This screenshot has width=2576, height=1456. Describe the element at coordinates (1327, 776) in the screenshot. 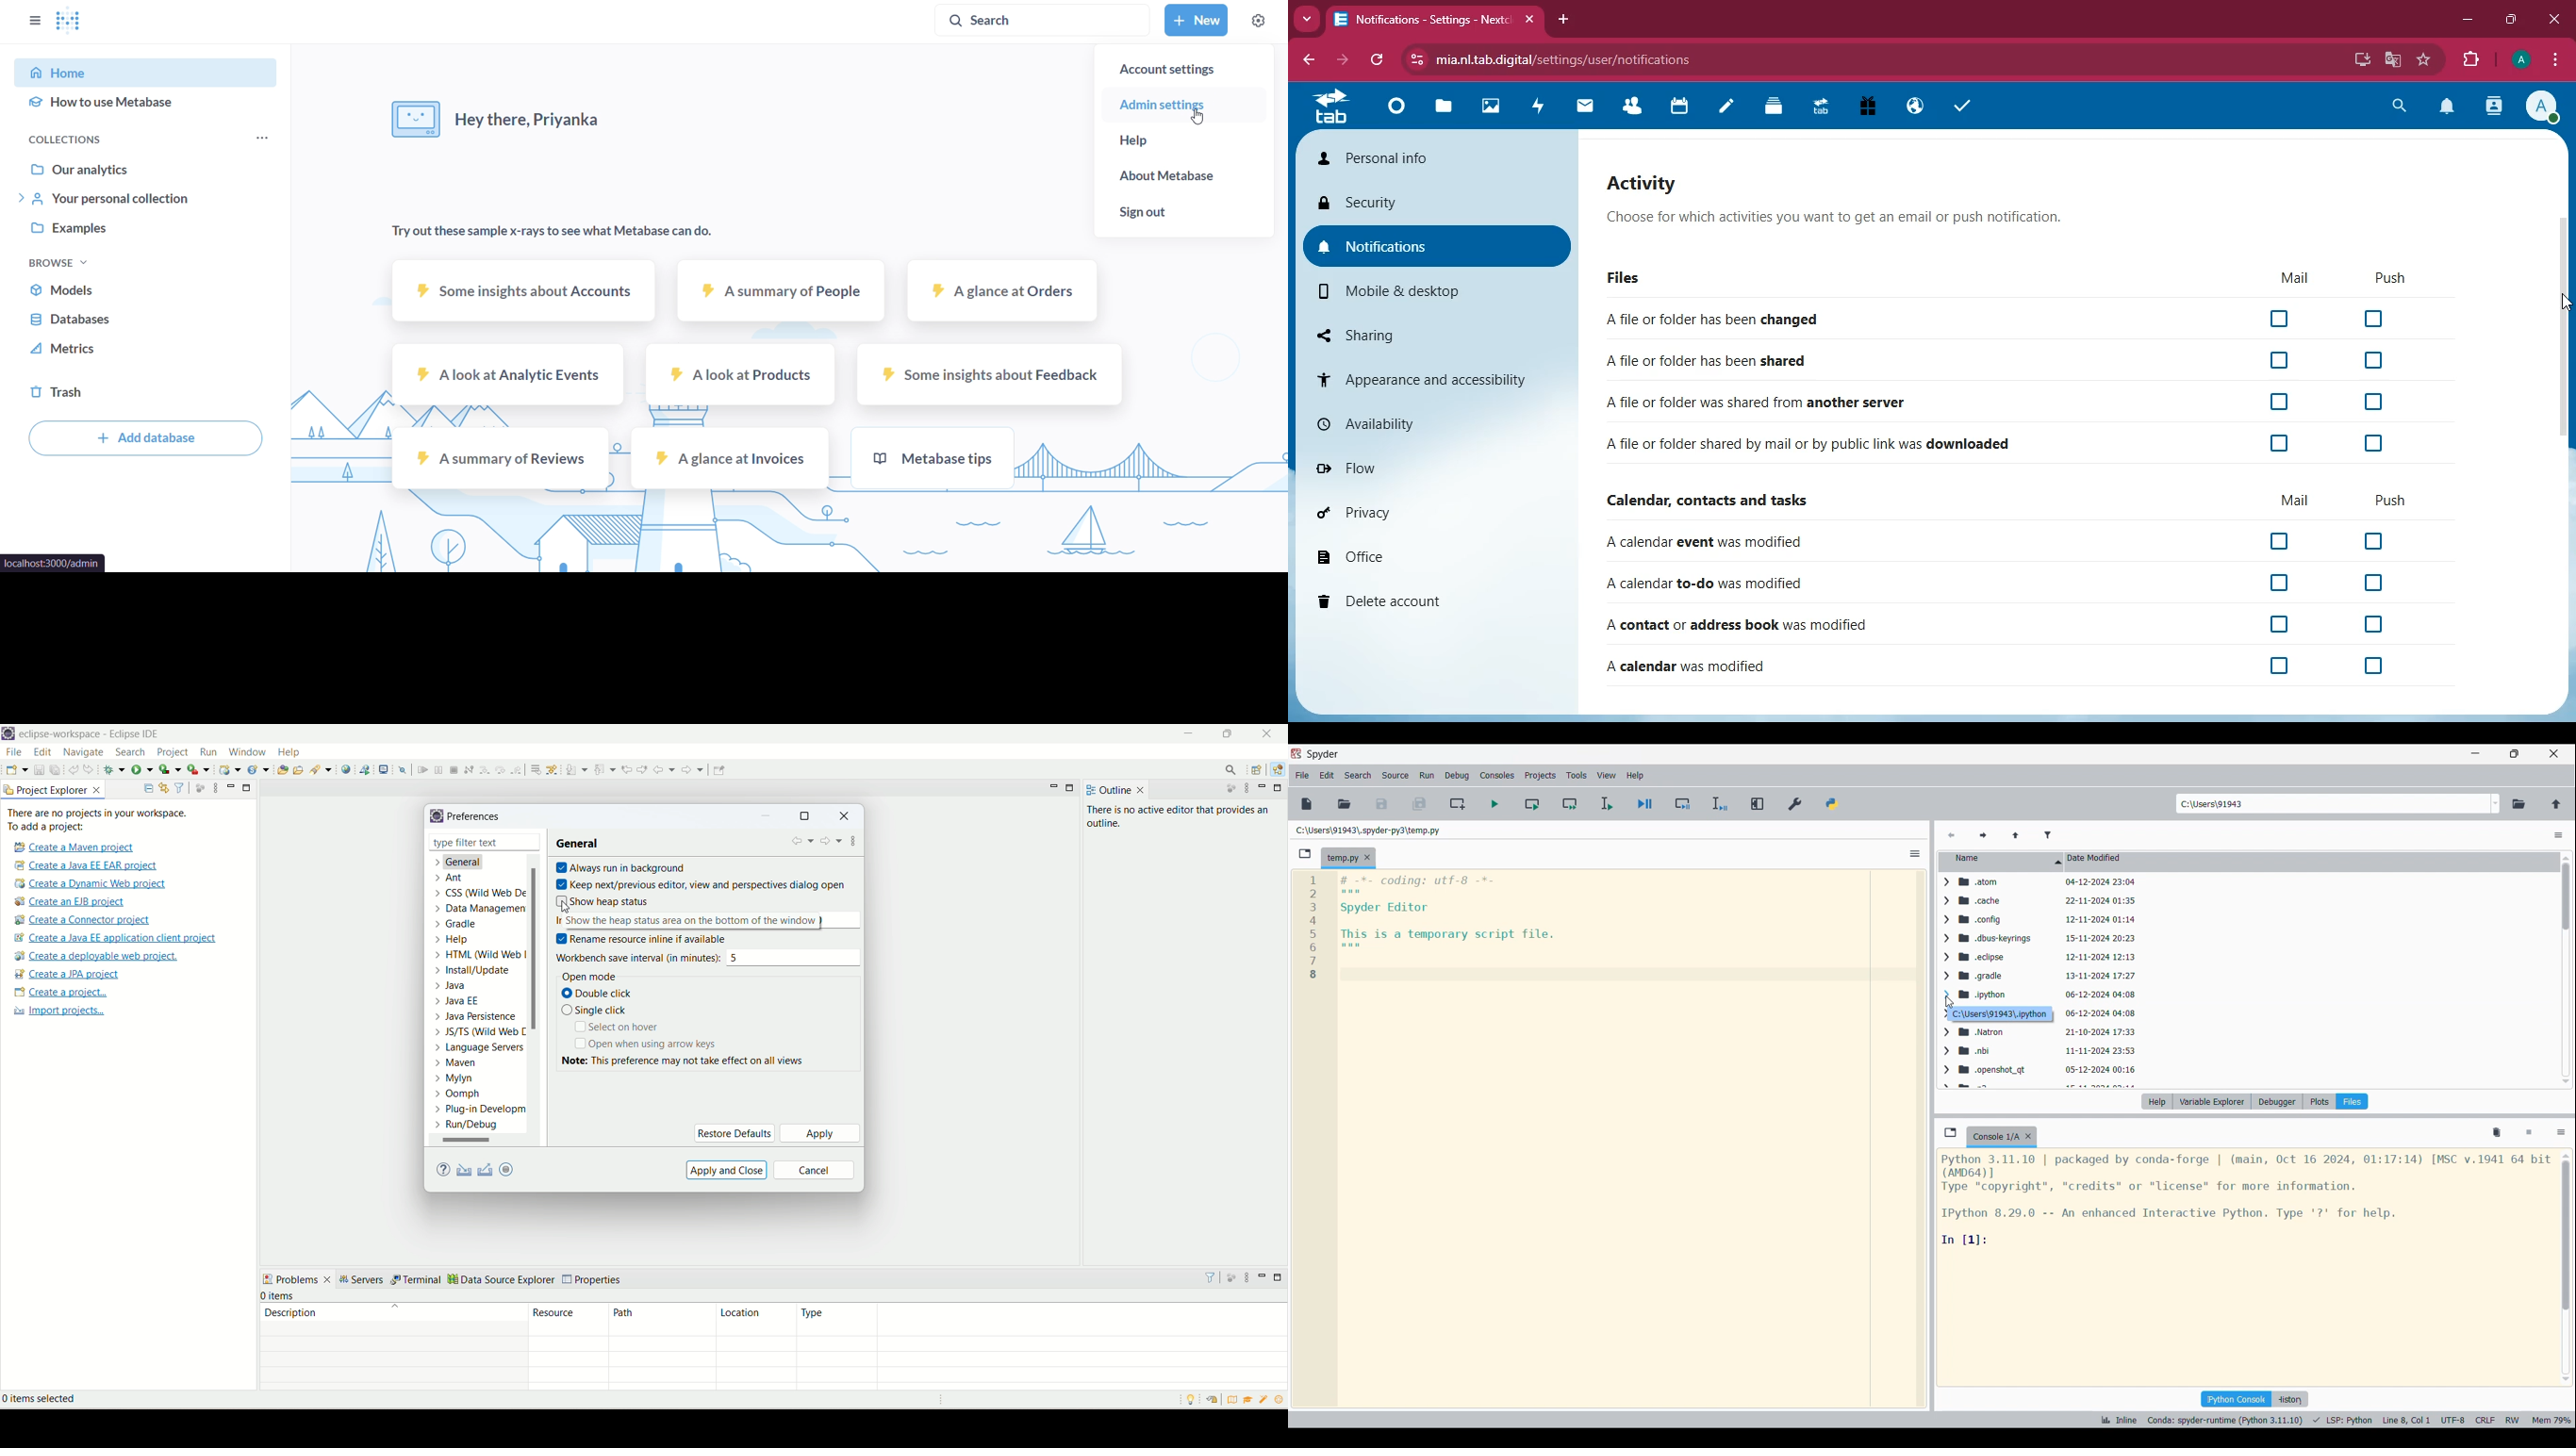

I see `Edit menu` at that location.